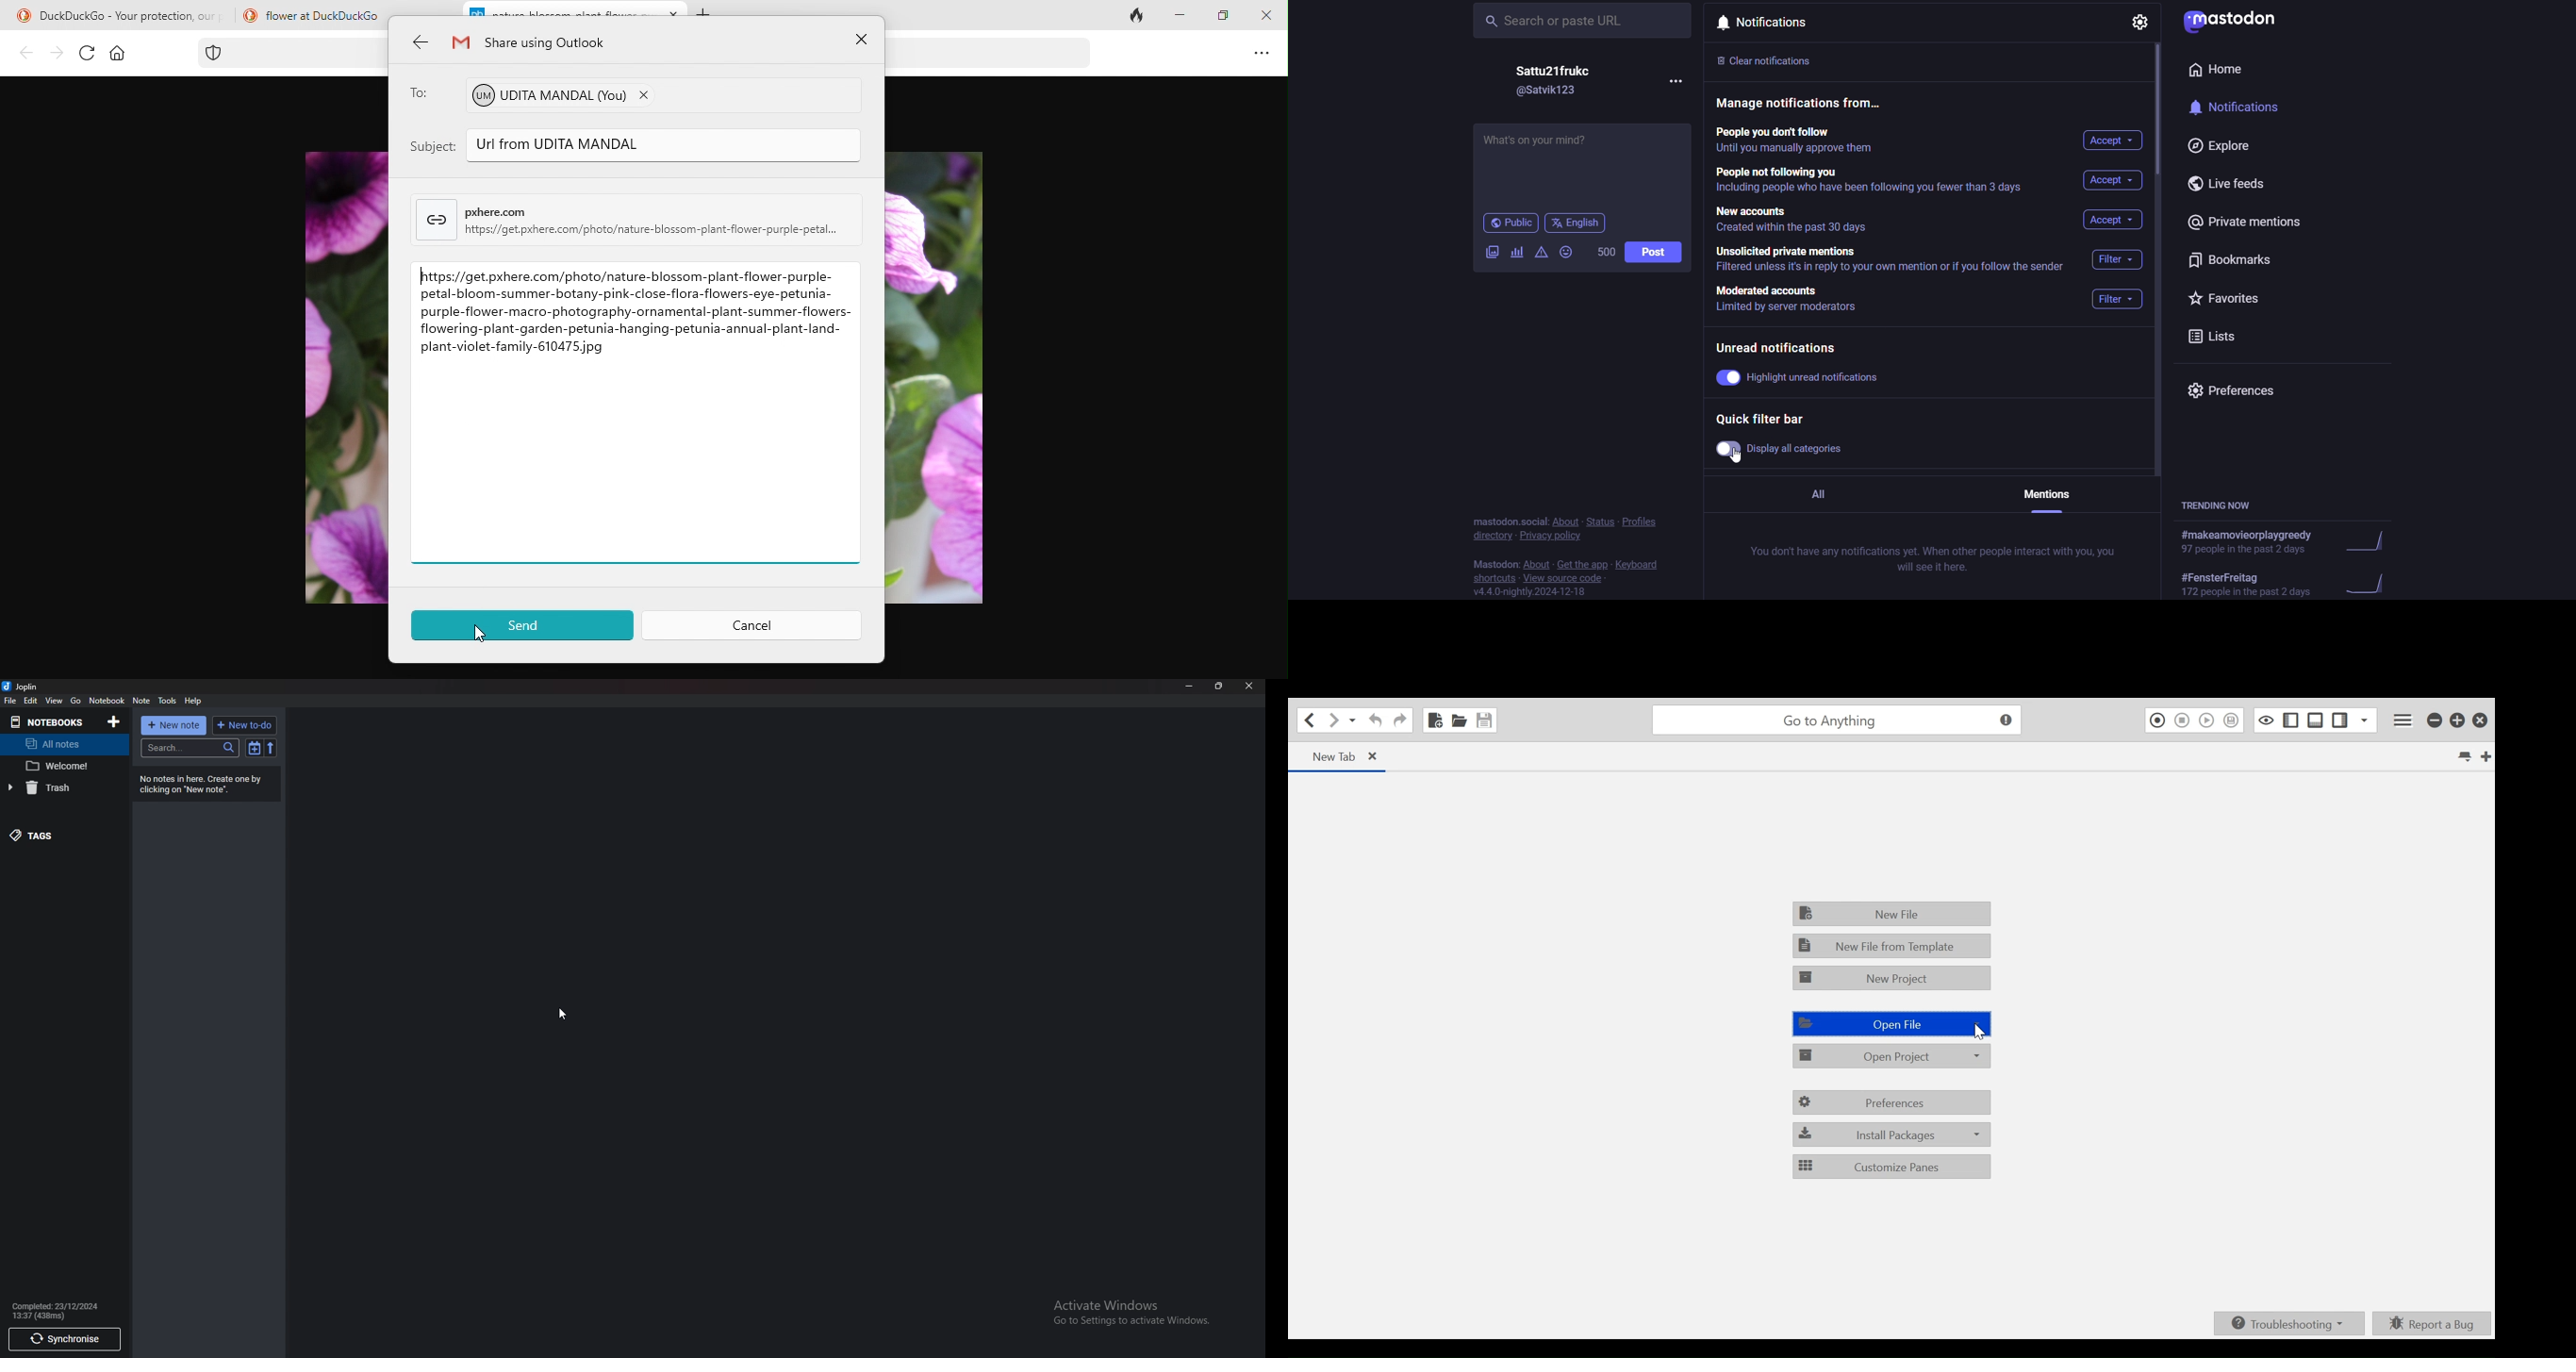 Image resolution: width=2576 pixels, height=1372 pixels. I want to click on Redo, so click(1400, 720).